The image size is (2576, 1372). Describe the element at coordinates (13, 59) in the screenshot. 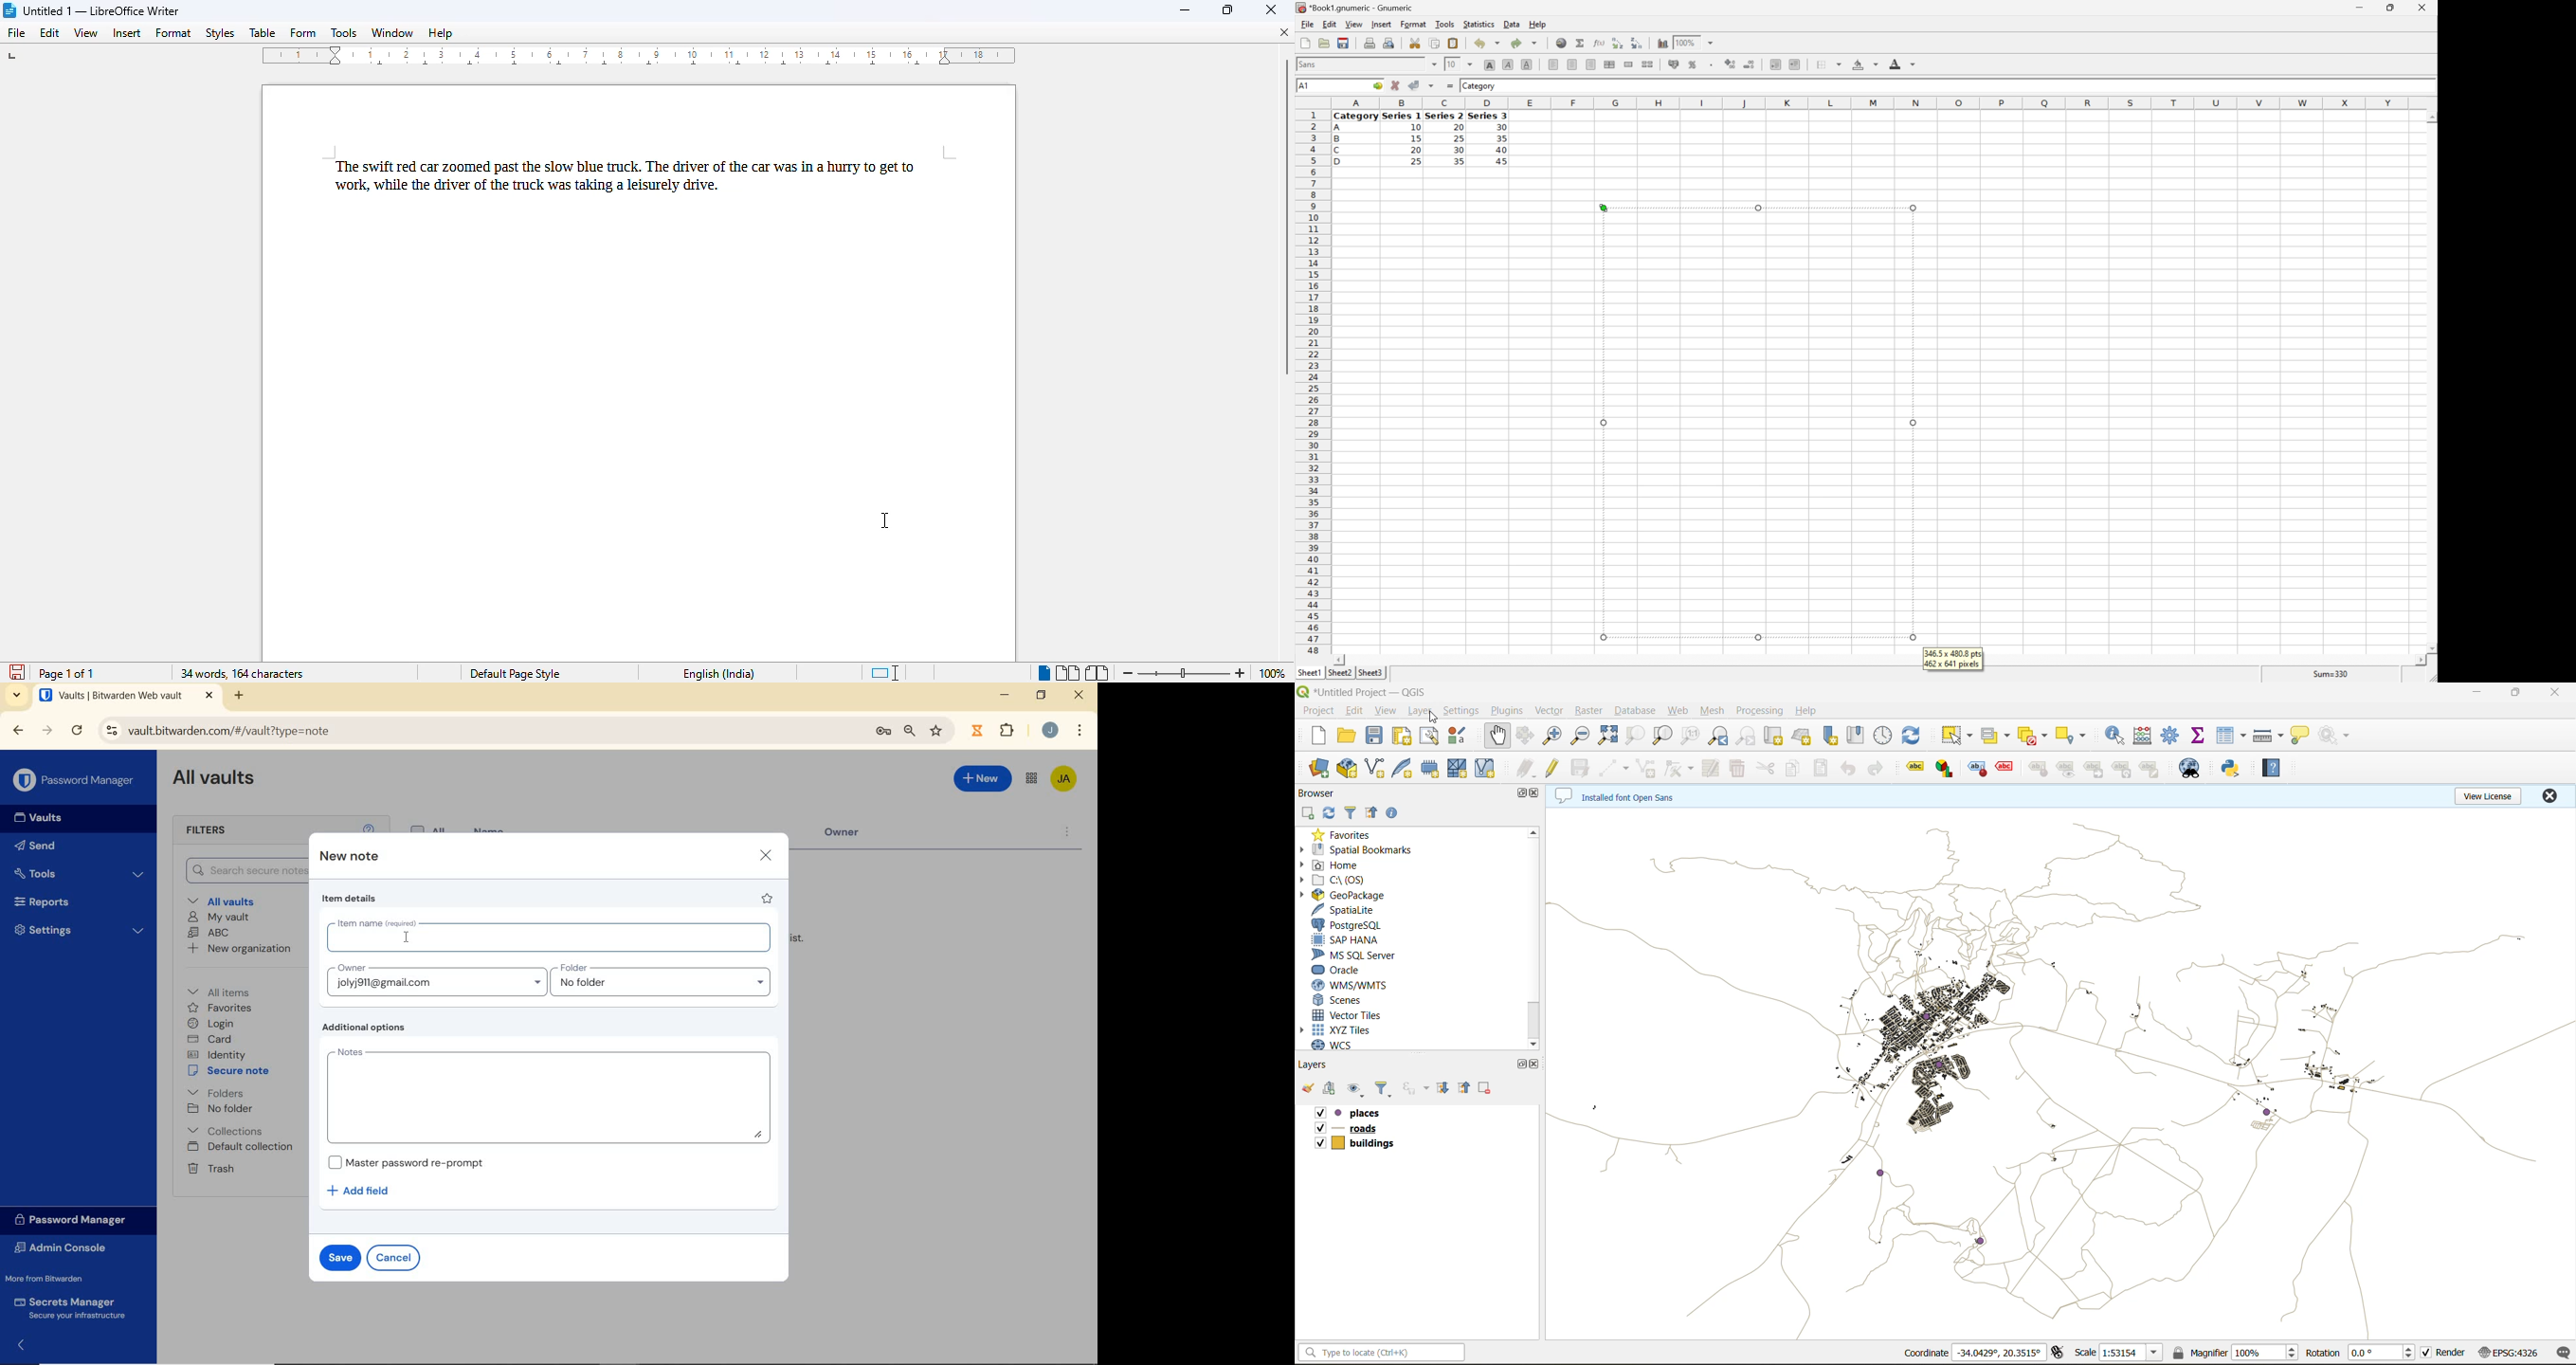

I see `tap stop` at that location.